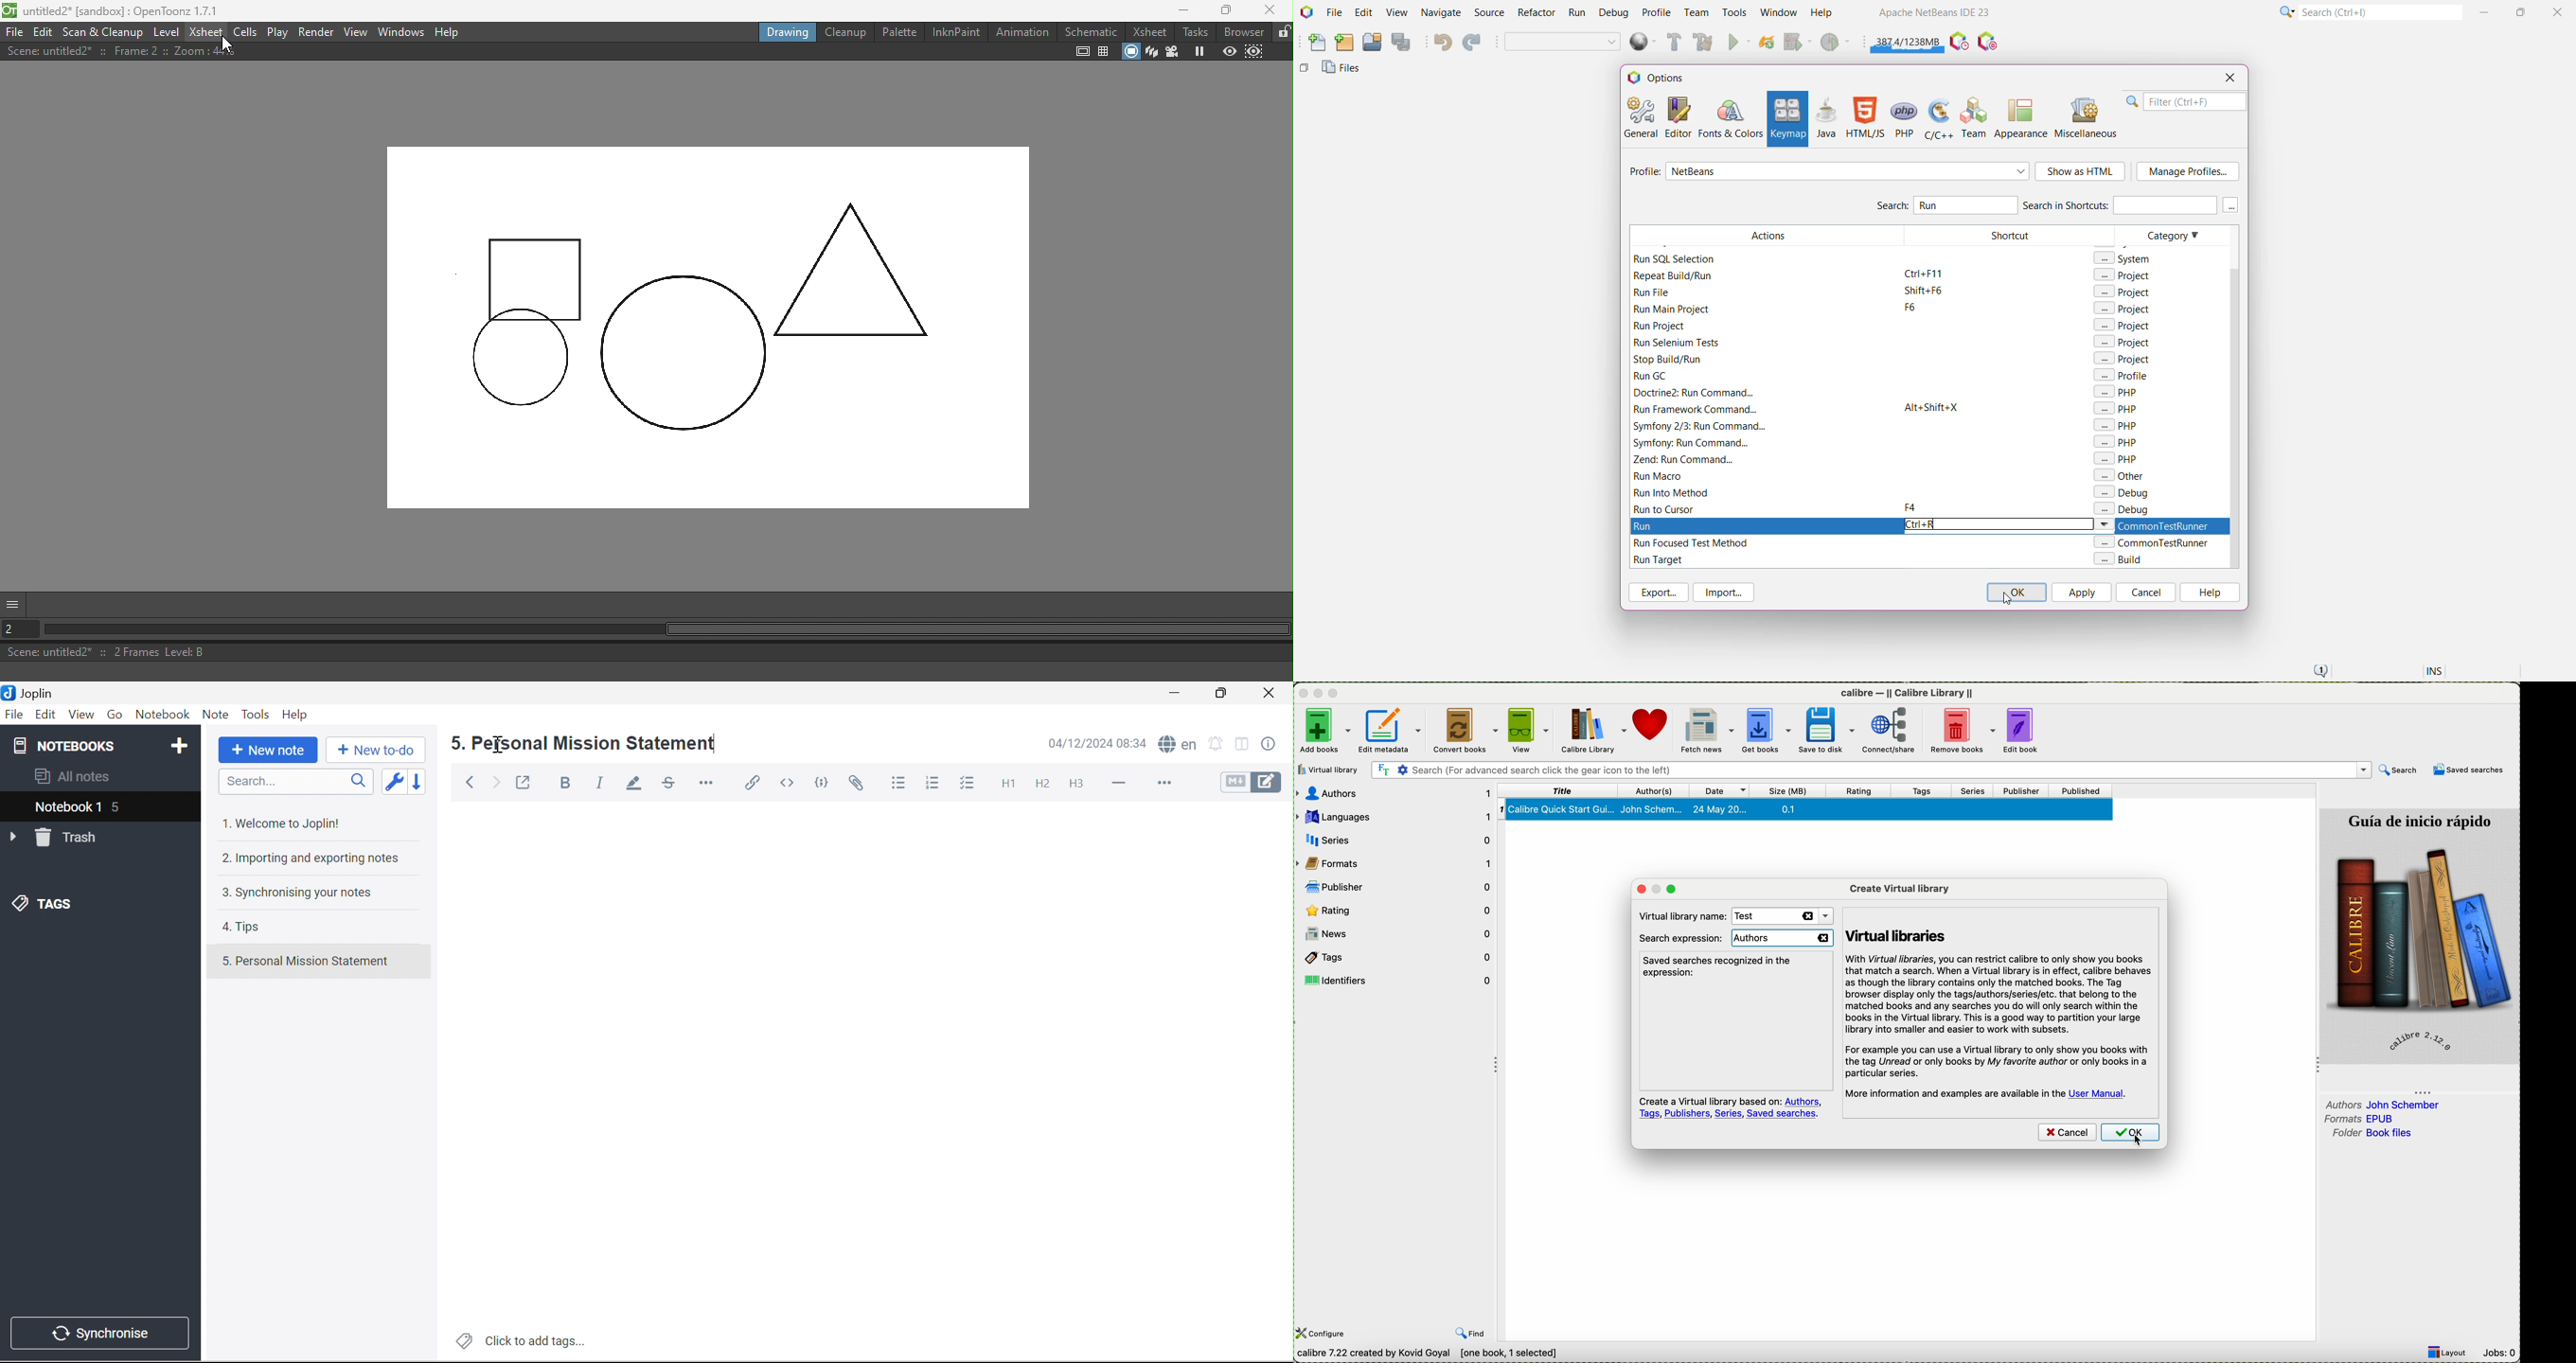  Describe the element at coordinates (46, 715) in the screenshot. I see `Edit` at that location.